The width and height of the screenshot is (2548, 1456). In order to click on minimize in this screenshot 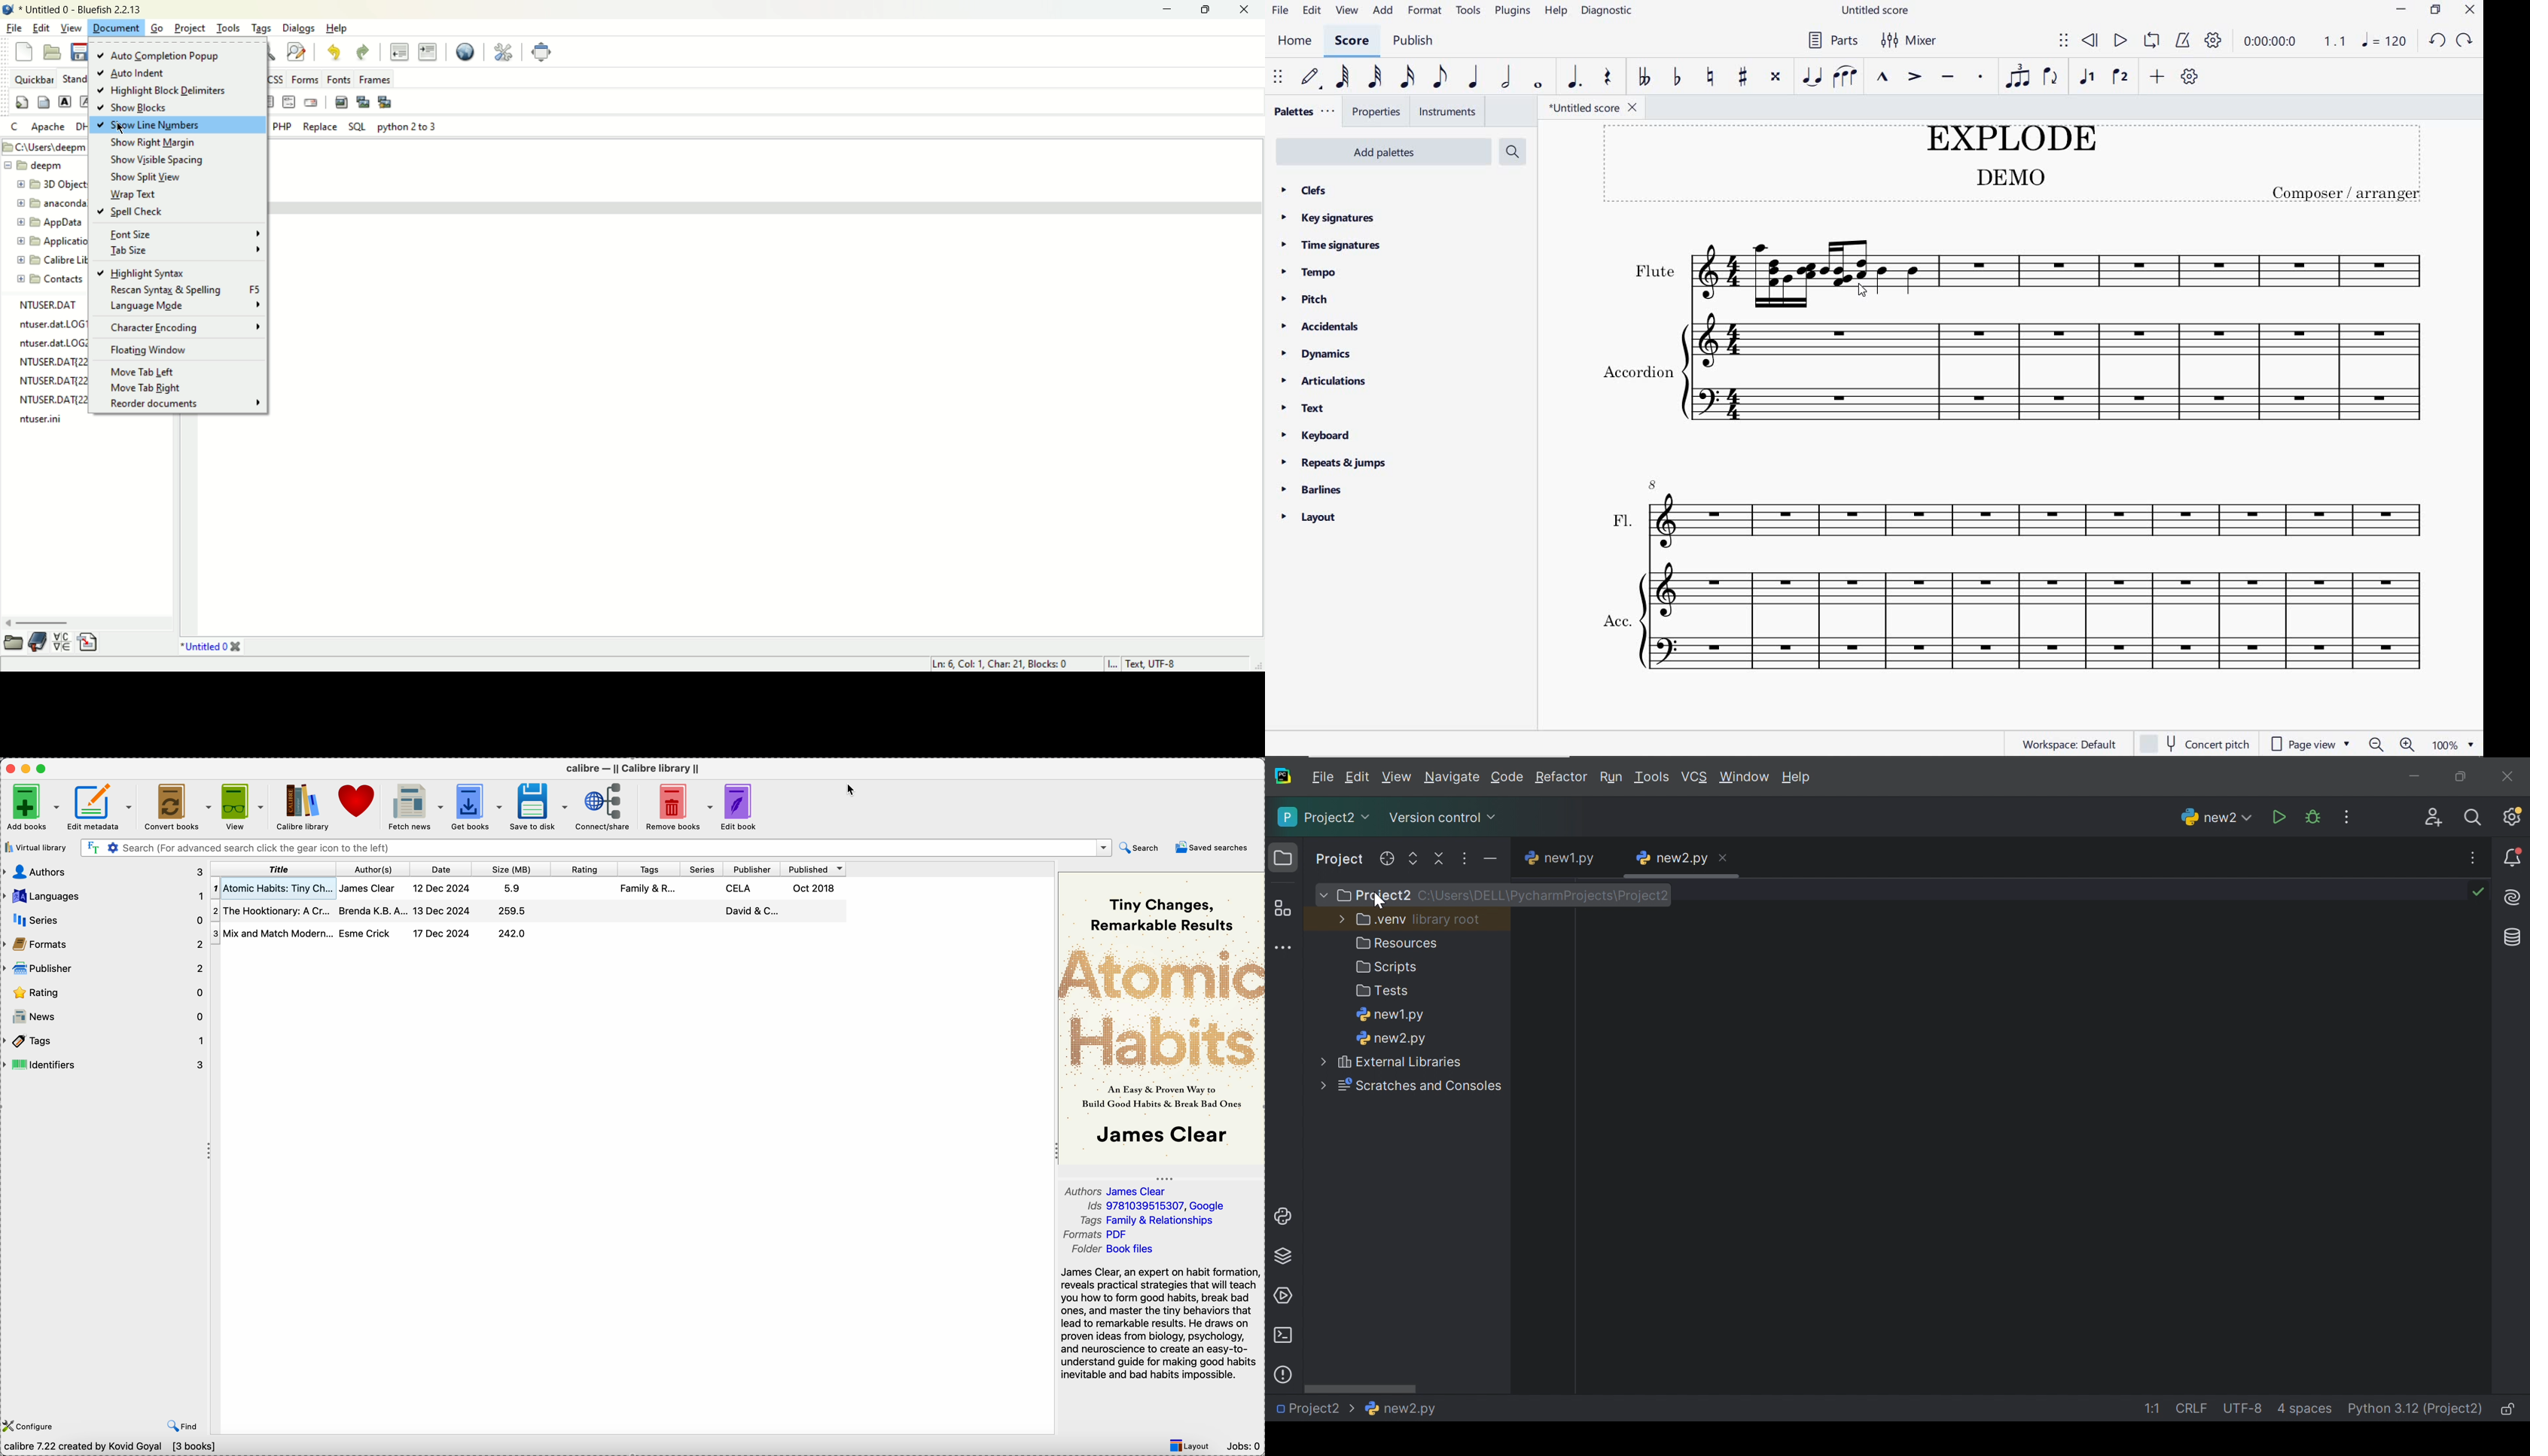, I will do `click(27, 768)`.